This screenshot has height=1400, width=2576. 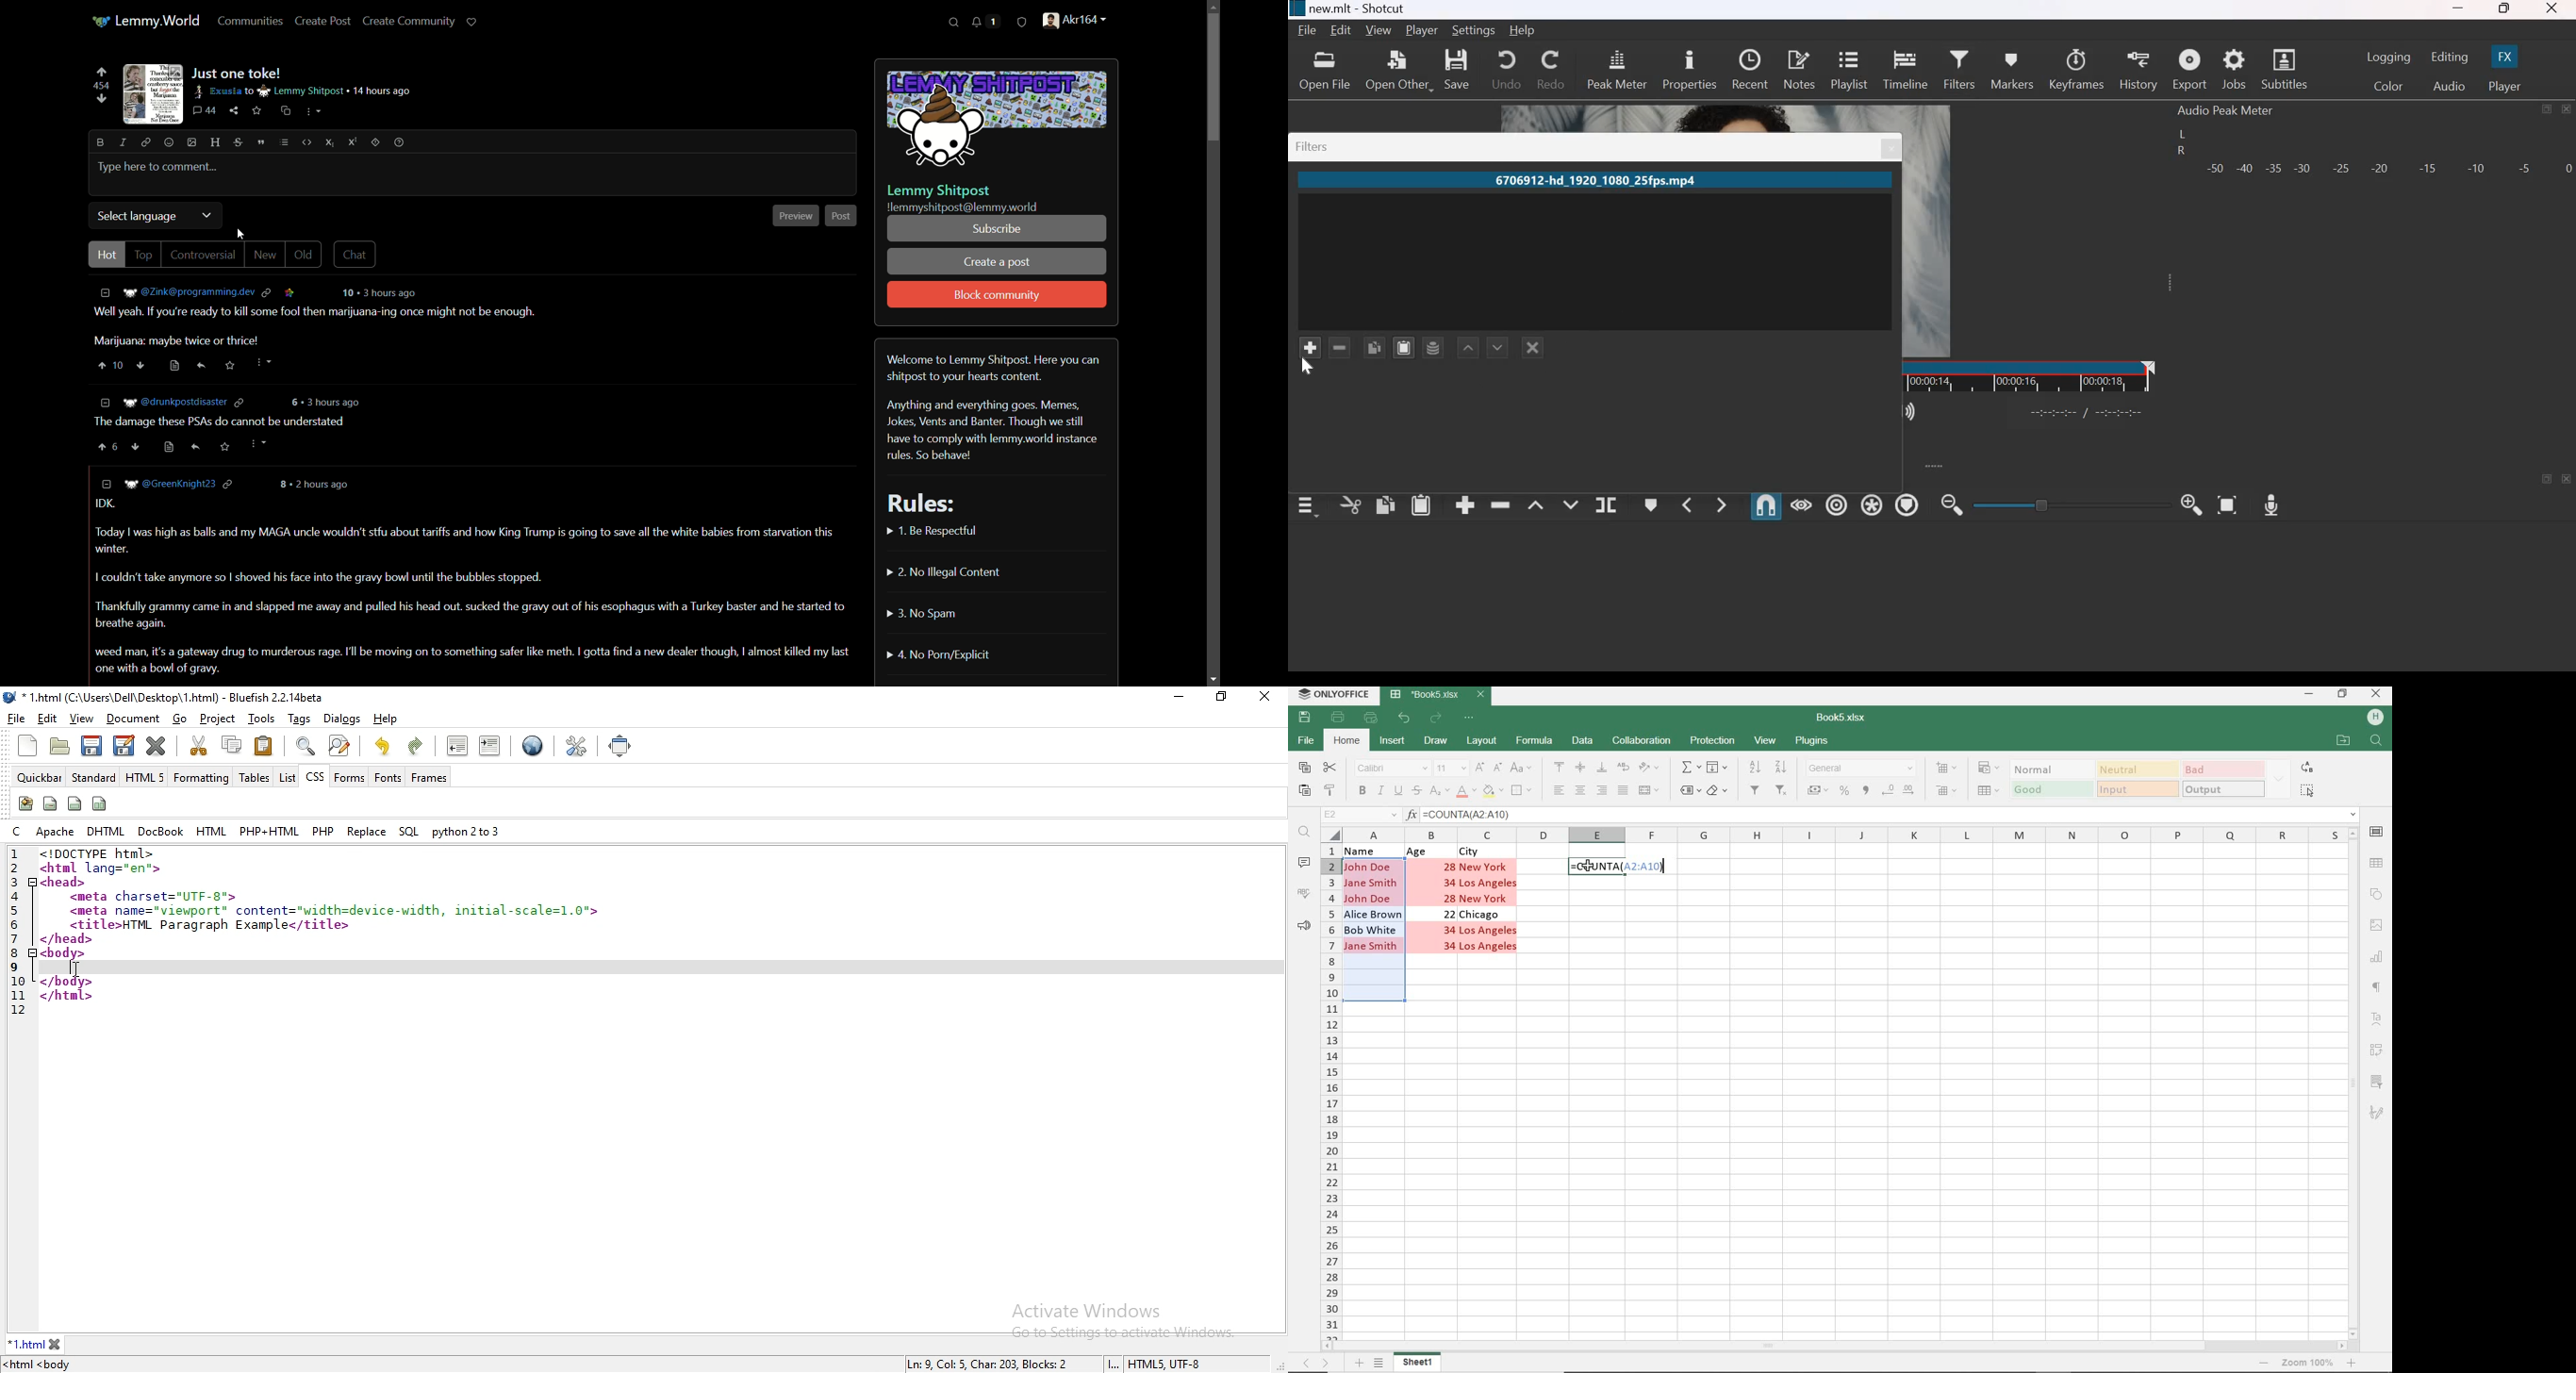 What do you see at coordinates (1869, 504) in the screenshot?
I see `Ripple all tracks` at bounding box center [1869, 504].